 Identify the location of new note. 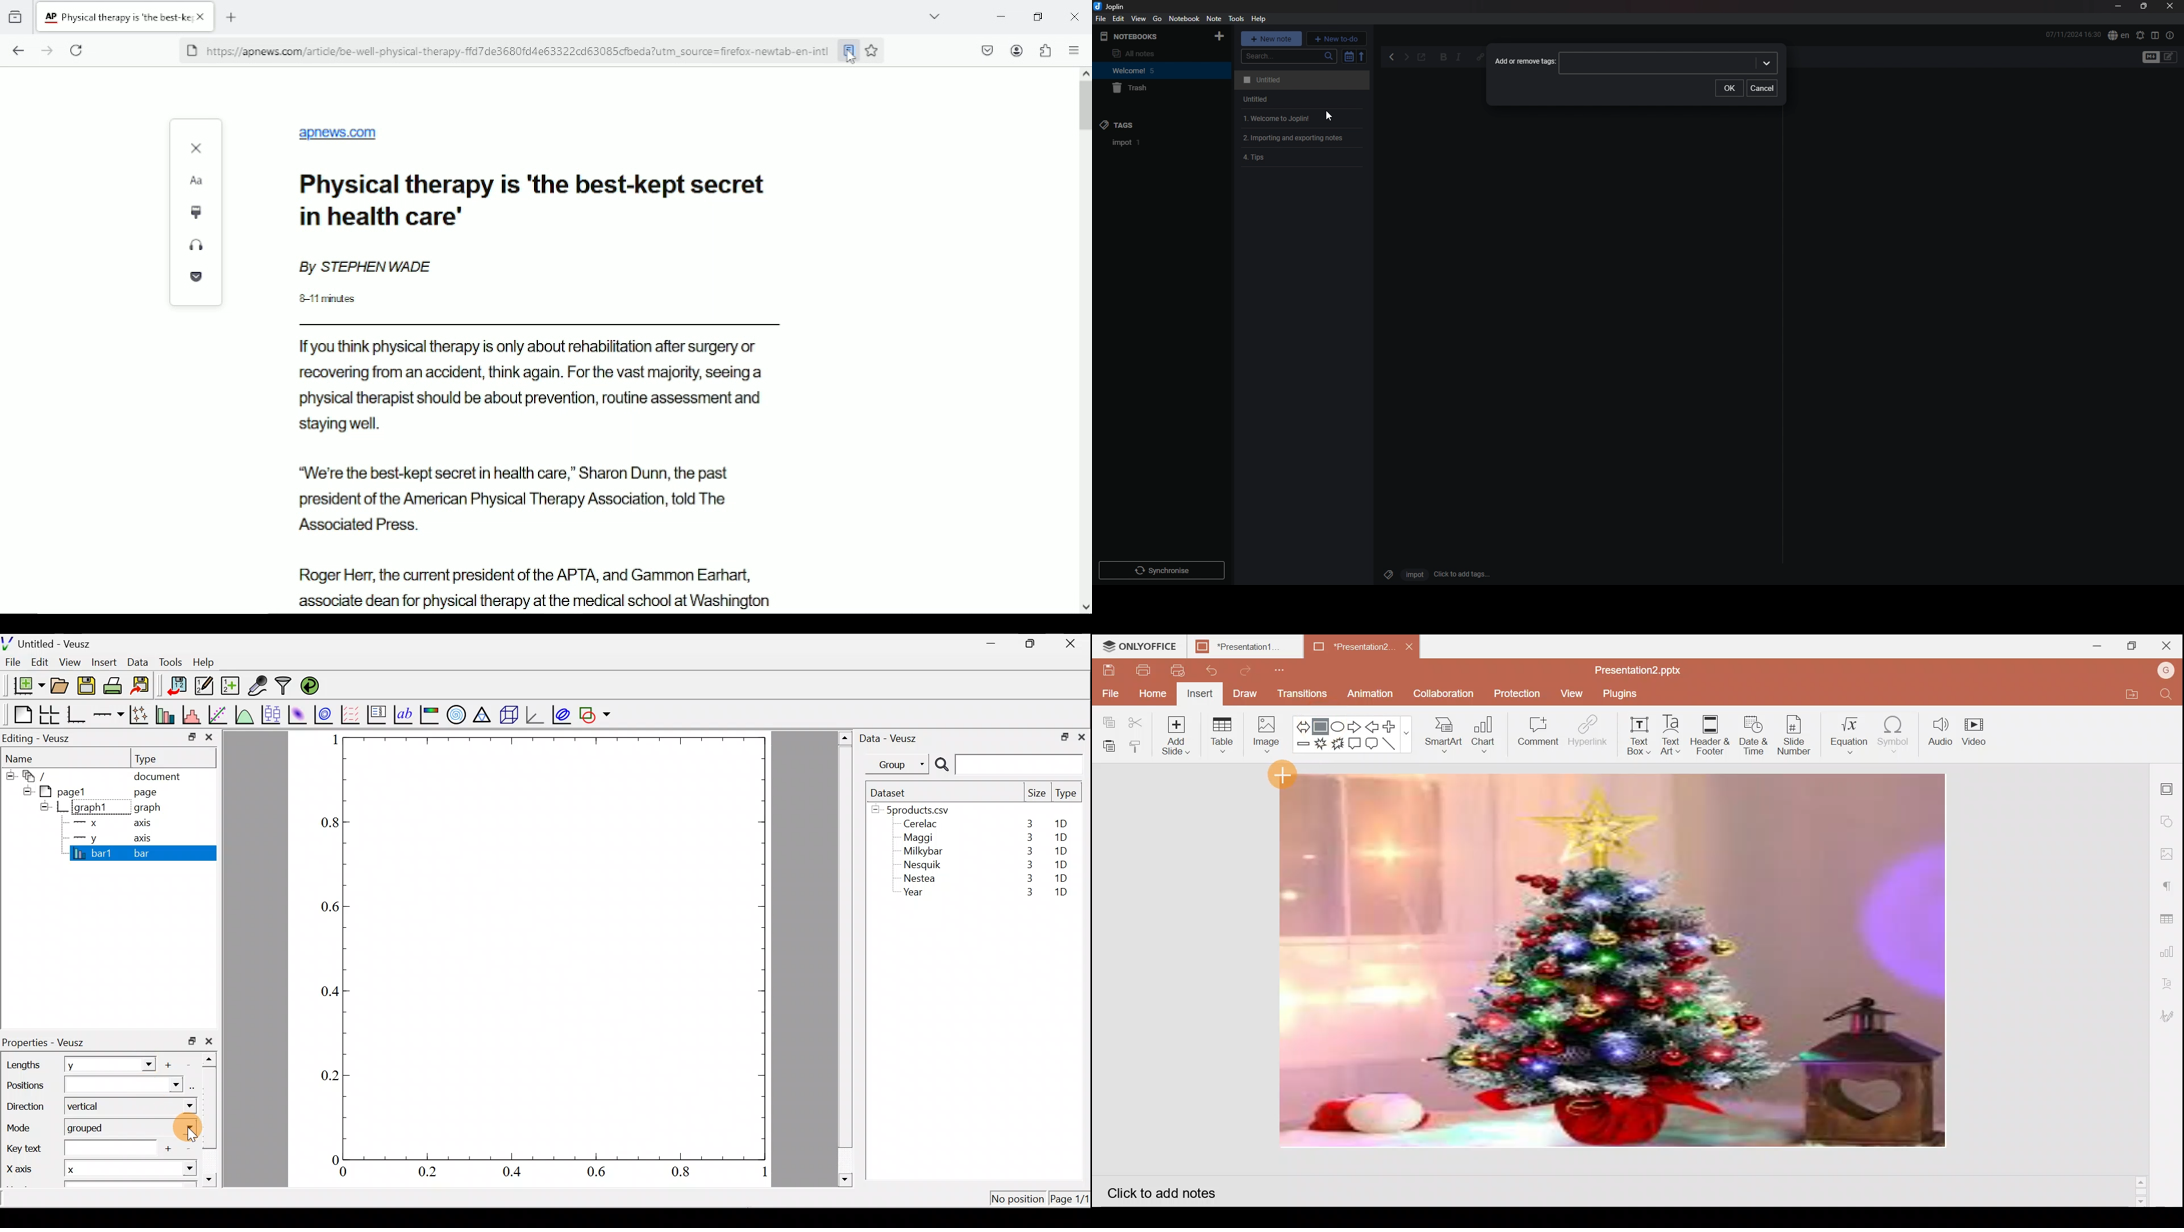
(1272, 38).